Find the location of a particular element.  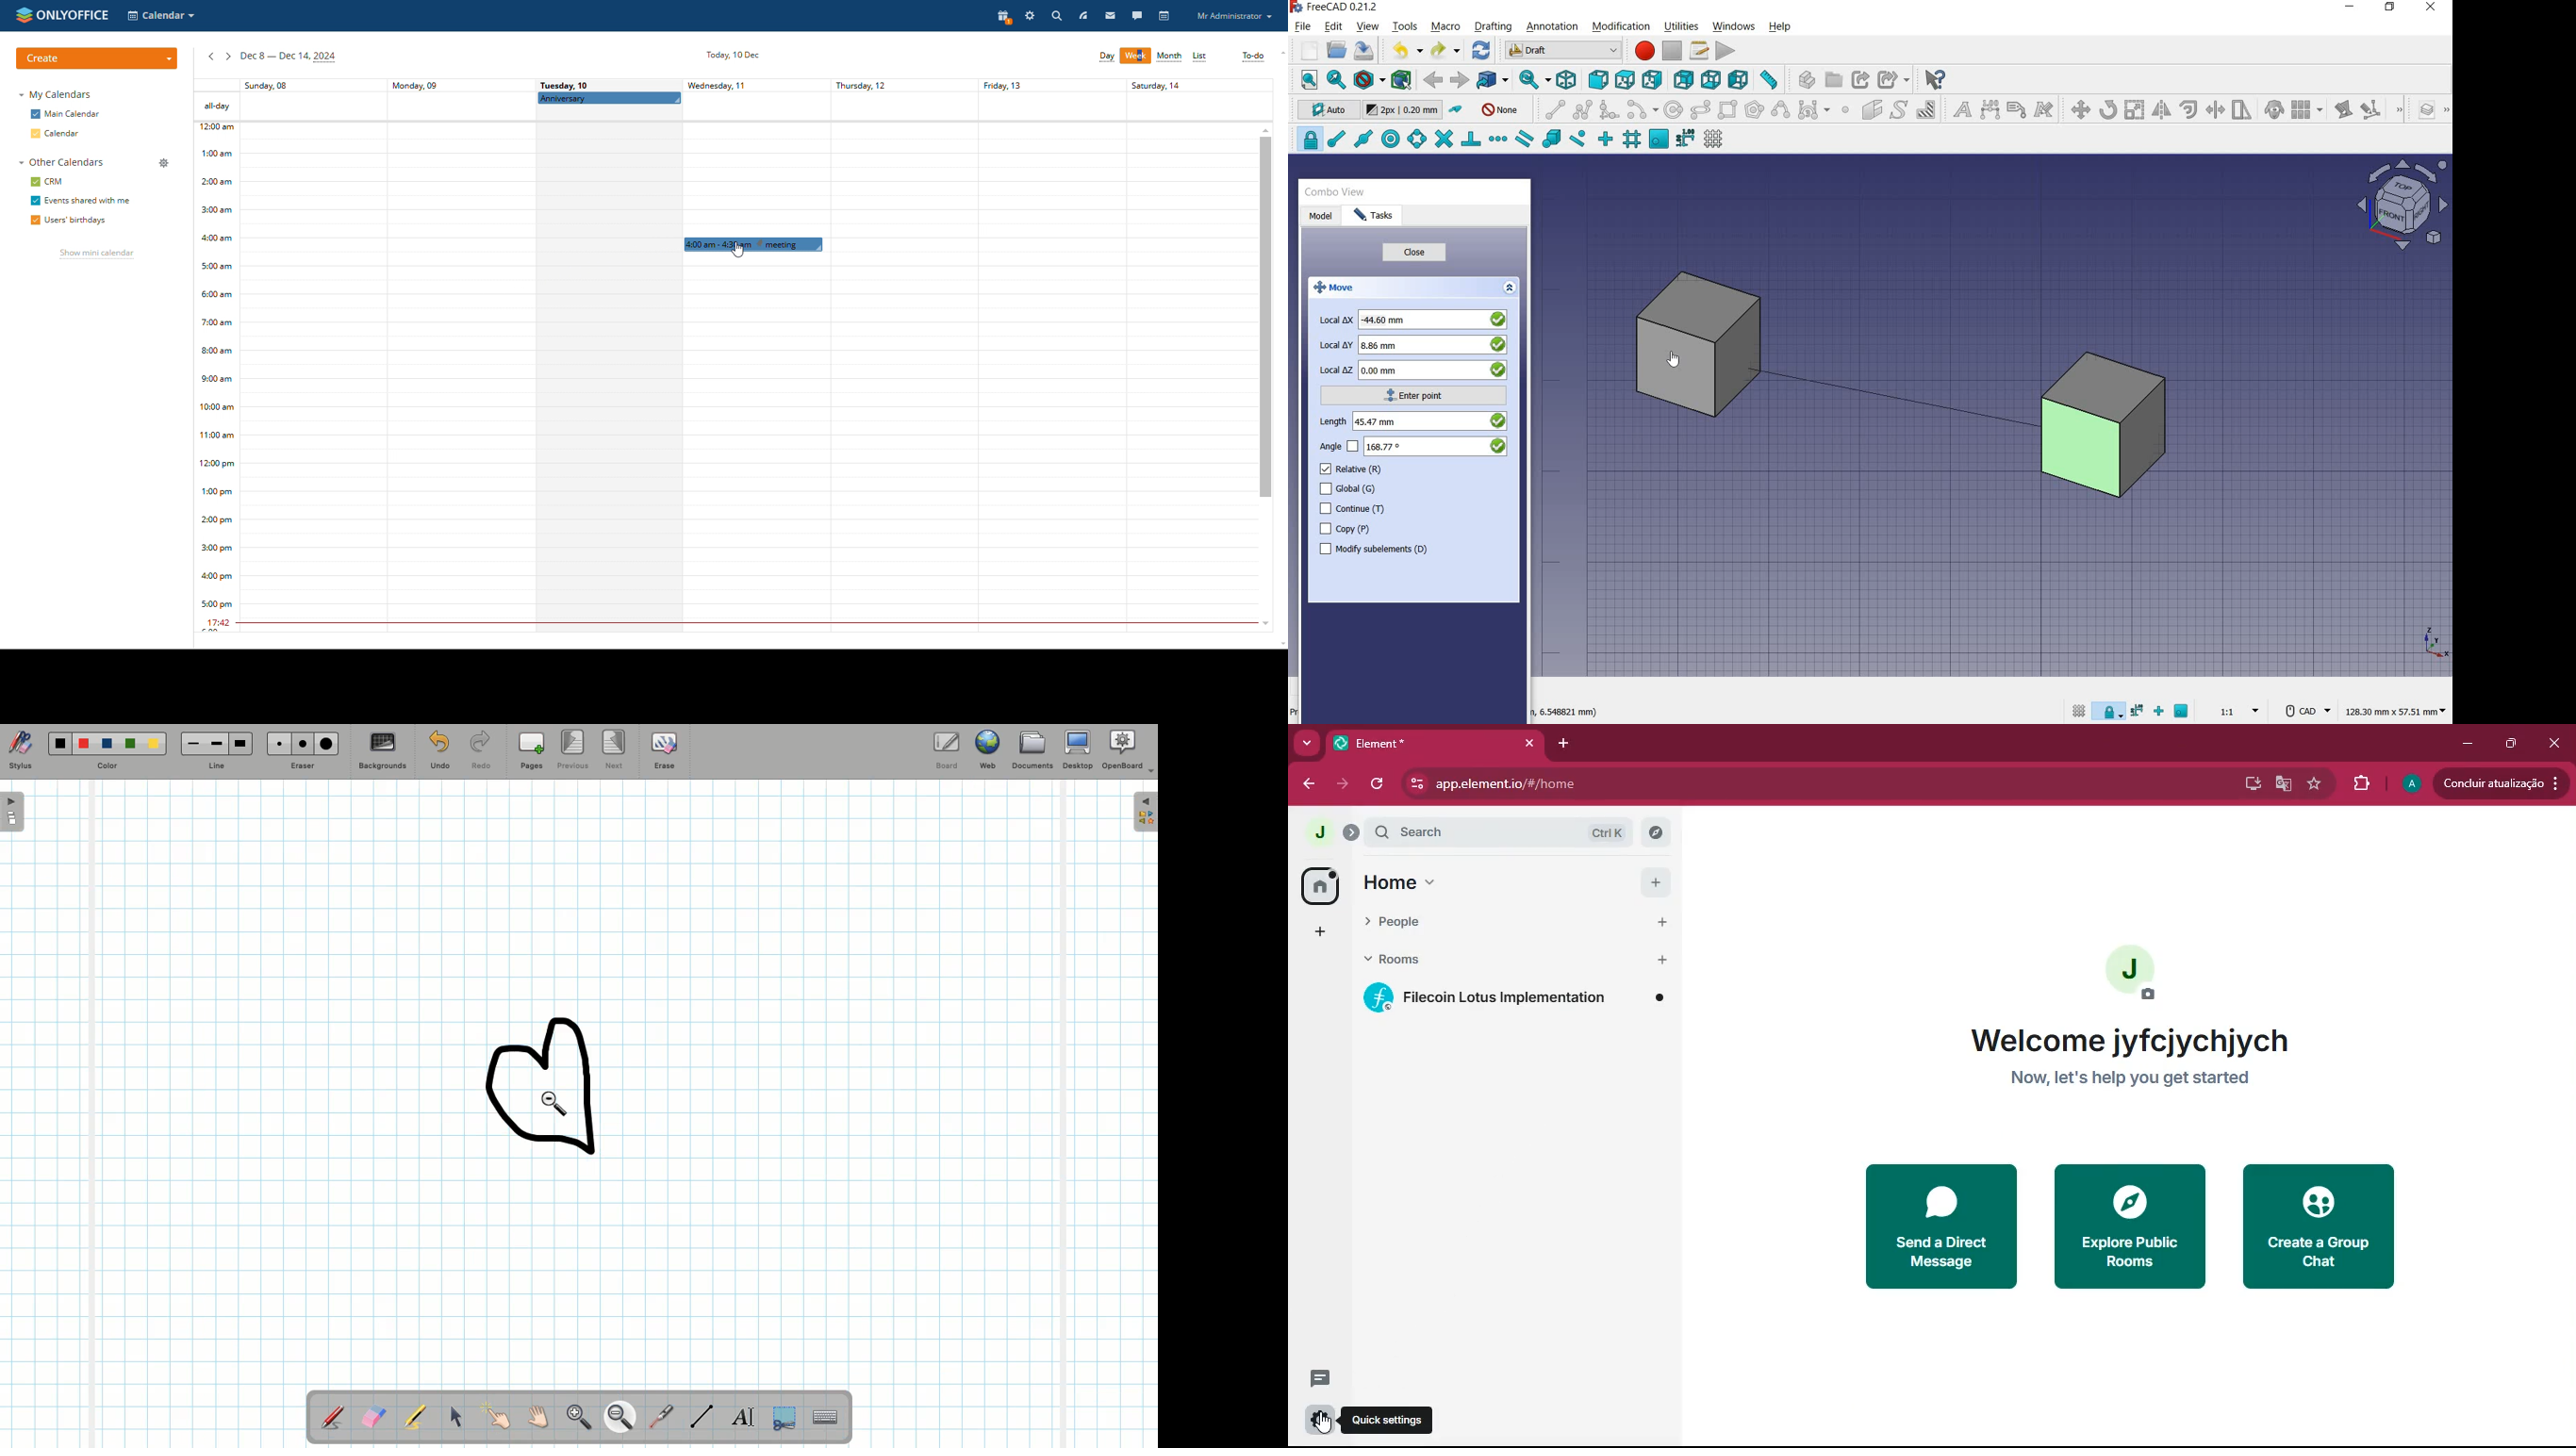

cursor is located at coordinates (555, 1105).